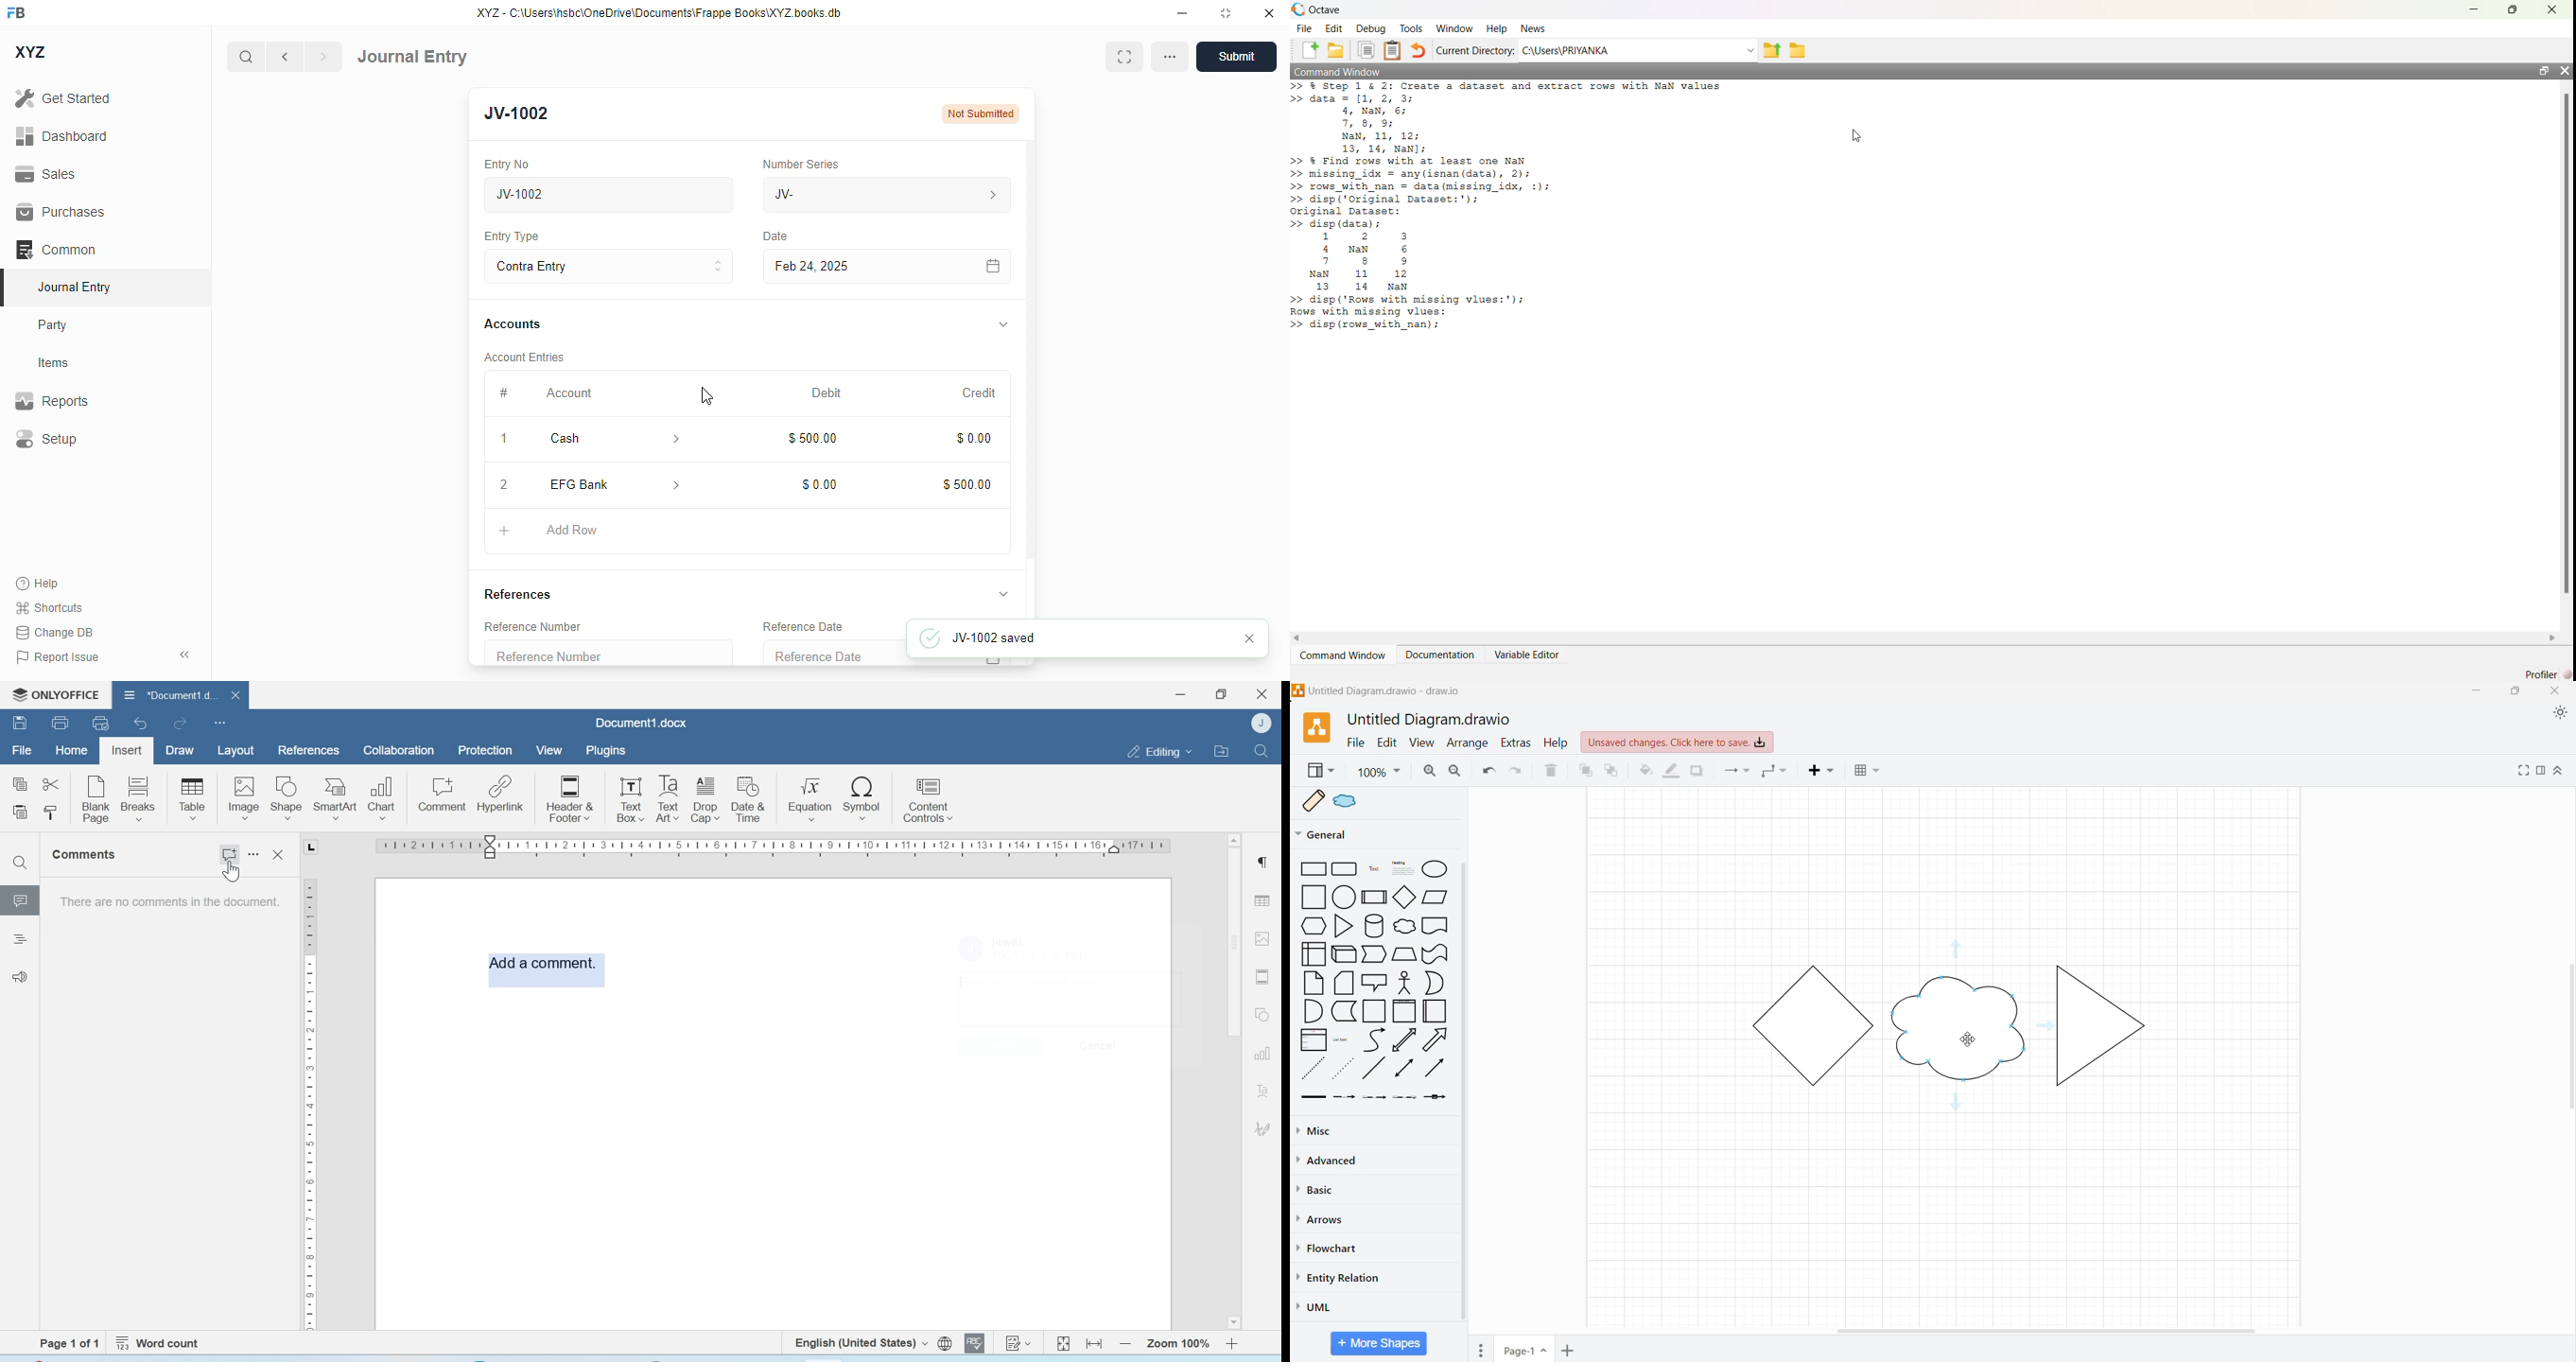  What do you see at coordinates (1423, 742) in the screenshot?
I see `View` at bounding box center [1423, 742].